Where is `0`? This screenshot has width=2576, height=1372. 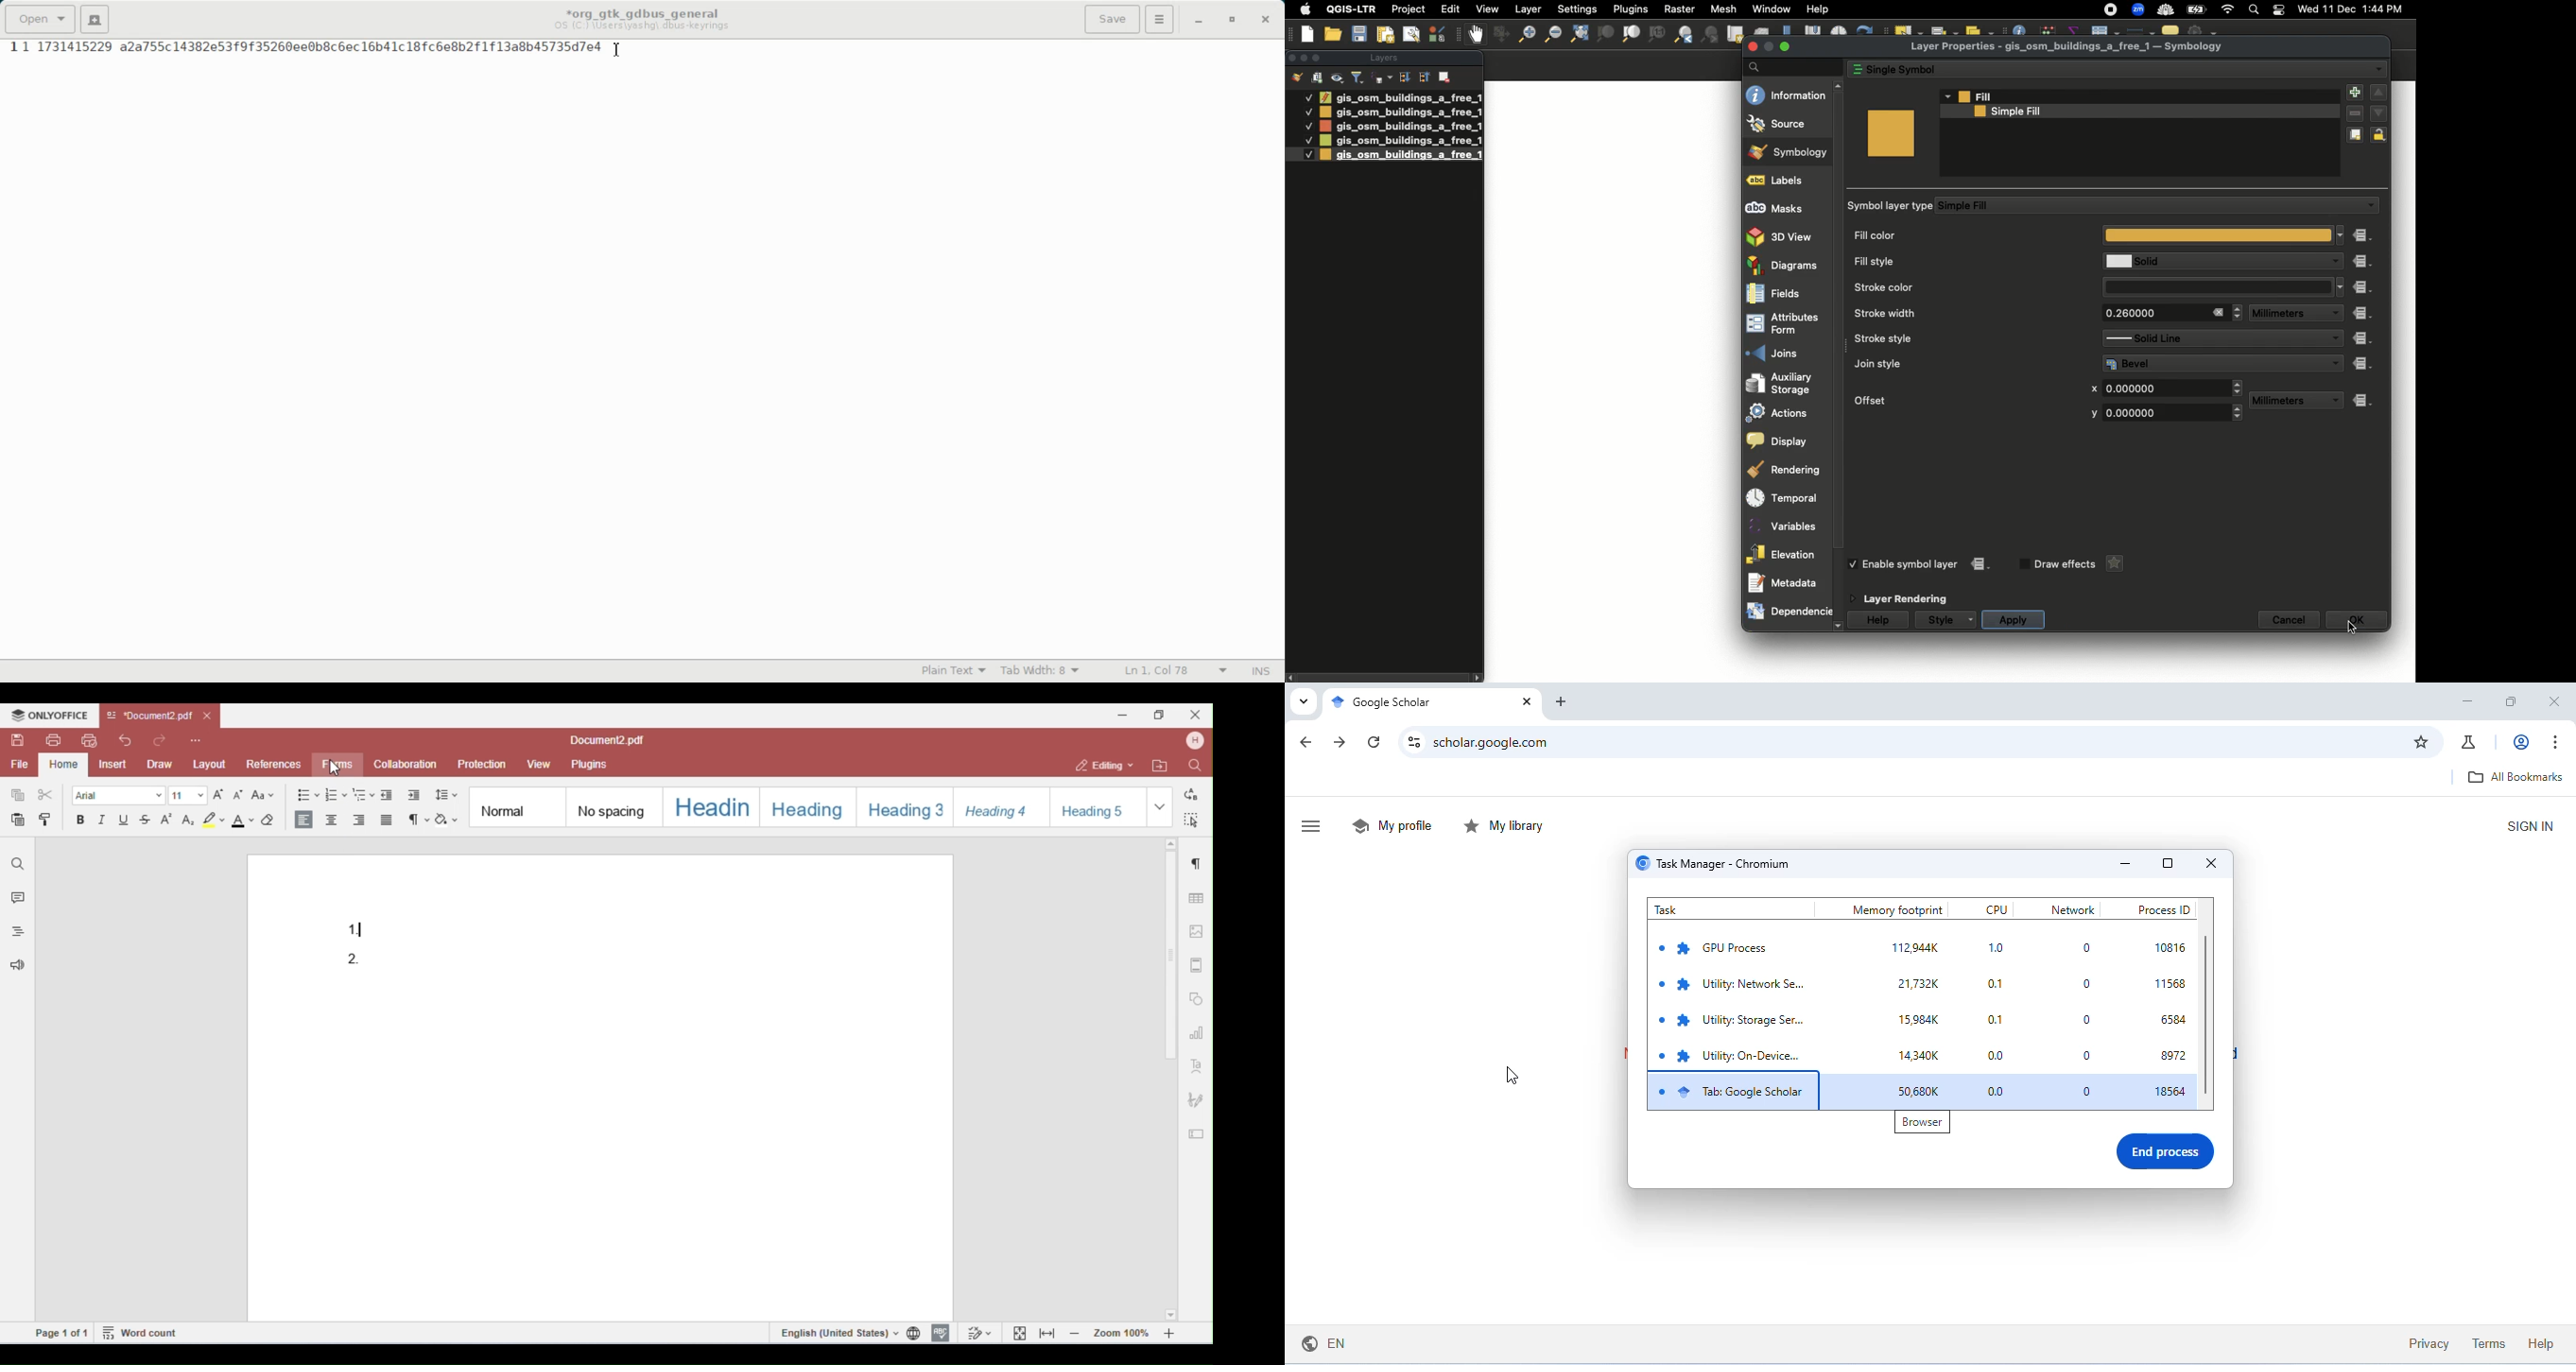
0 is located at coordinates (2083, 1089).